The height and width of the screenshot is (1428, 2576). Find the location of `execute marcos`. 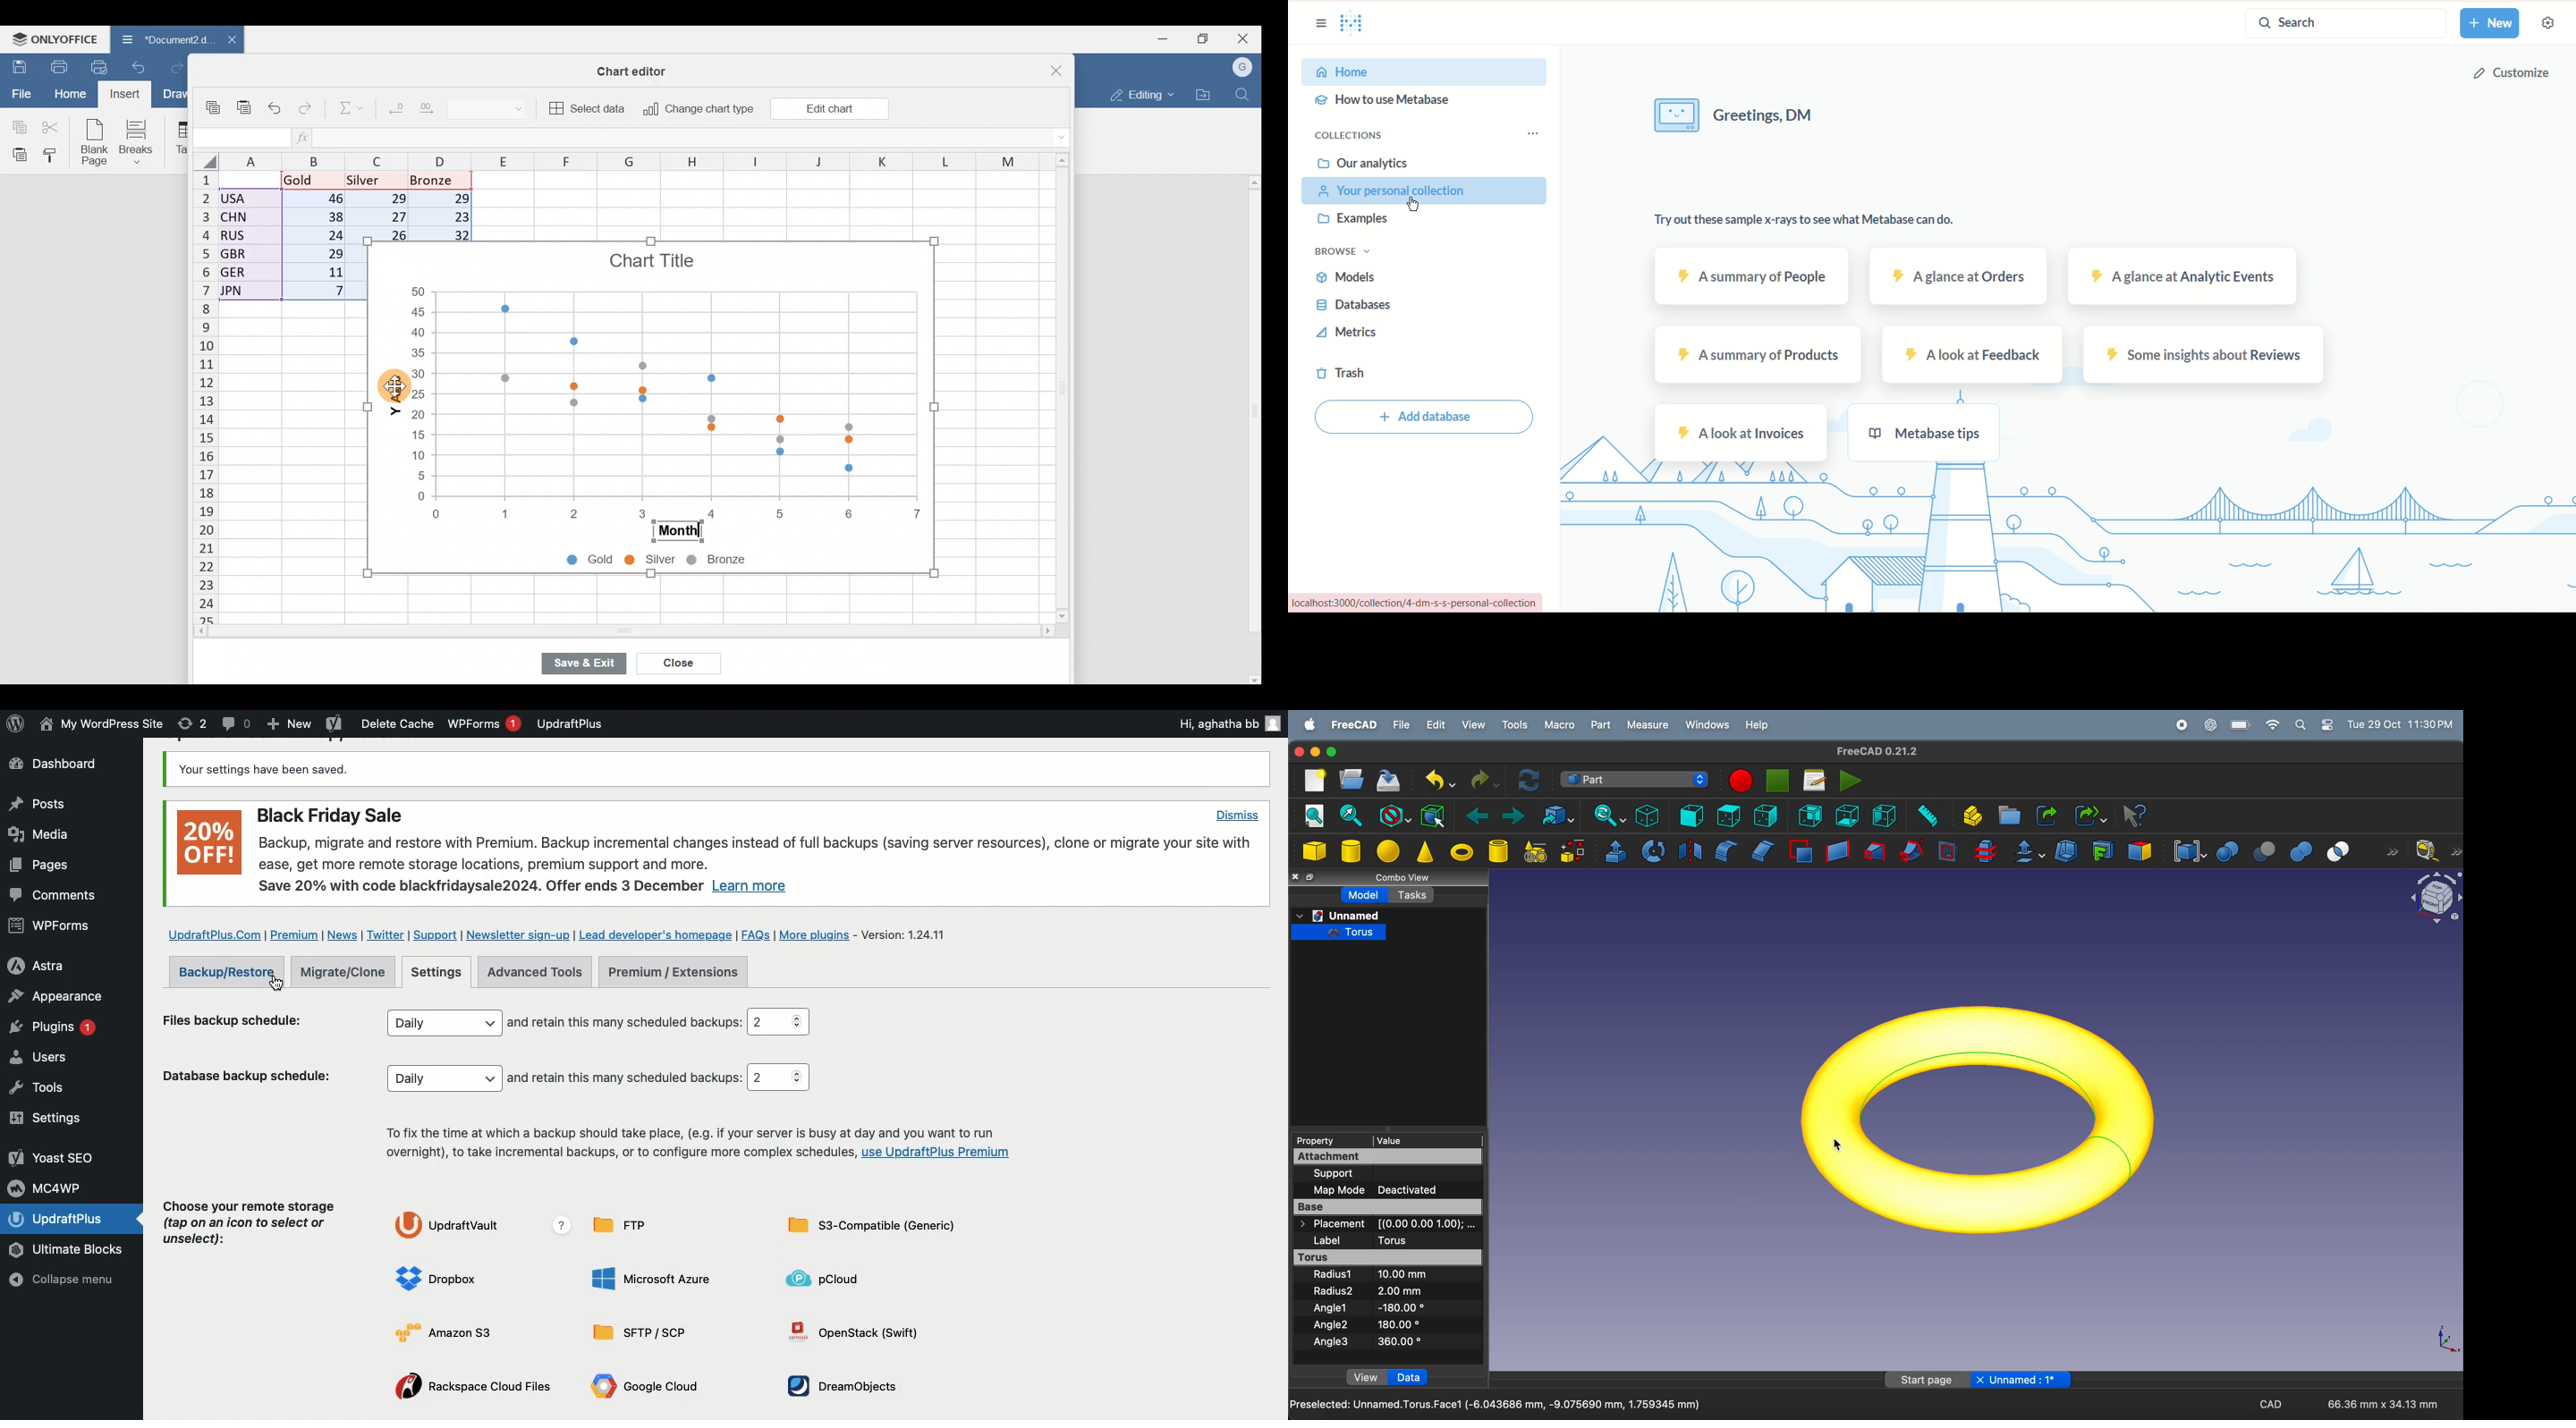

execute marcos is located at coordinates (1851, 779).